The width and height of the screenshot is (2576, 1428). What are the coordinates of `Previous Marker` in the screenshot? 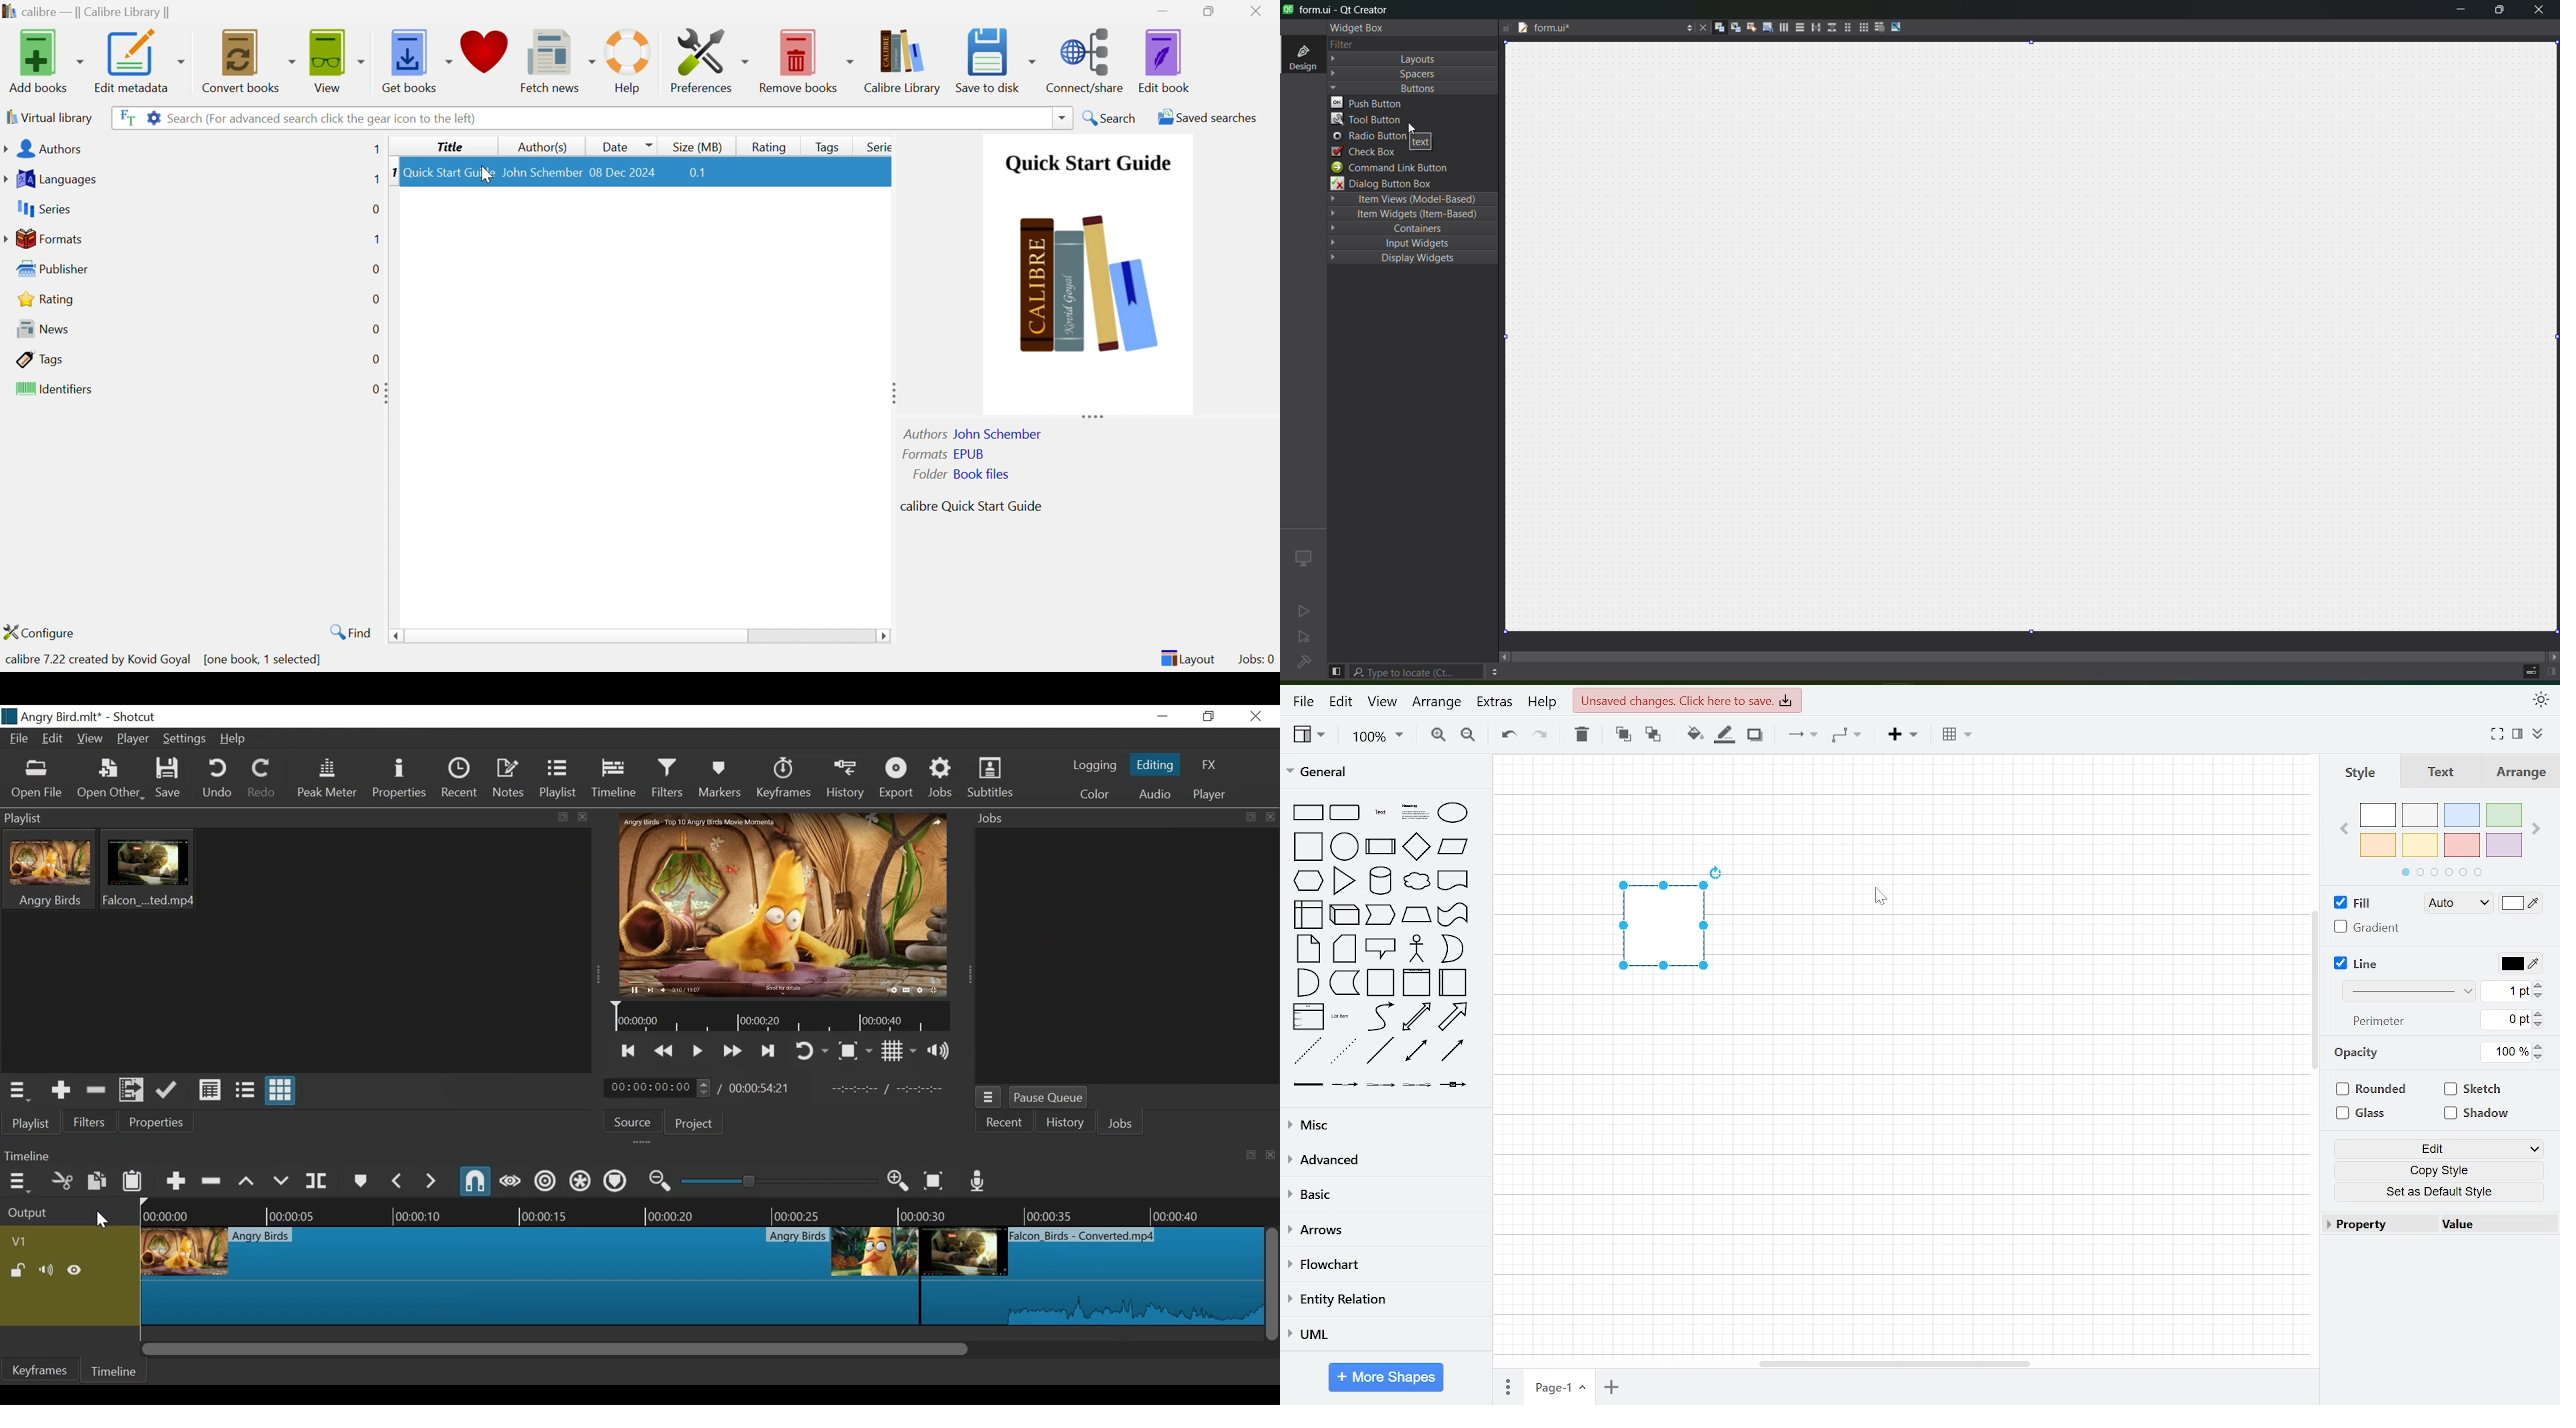 It's located at (399, 1181).